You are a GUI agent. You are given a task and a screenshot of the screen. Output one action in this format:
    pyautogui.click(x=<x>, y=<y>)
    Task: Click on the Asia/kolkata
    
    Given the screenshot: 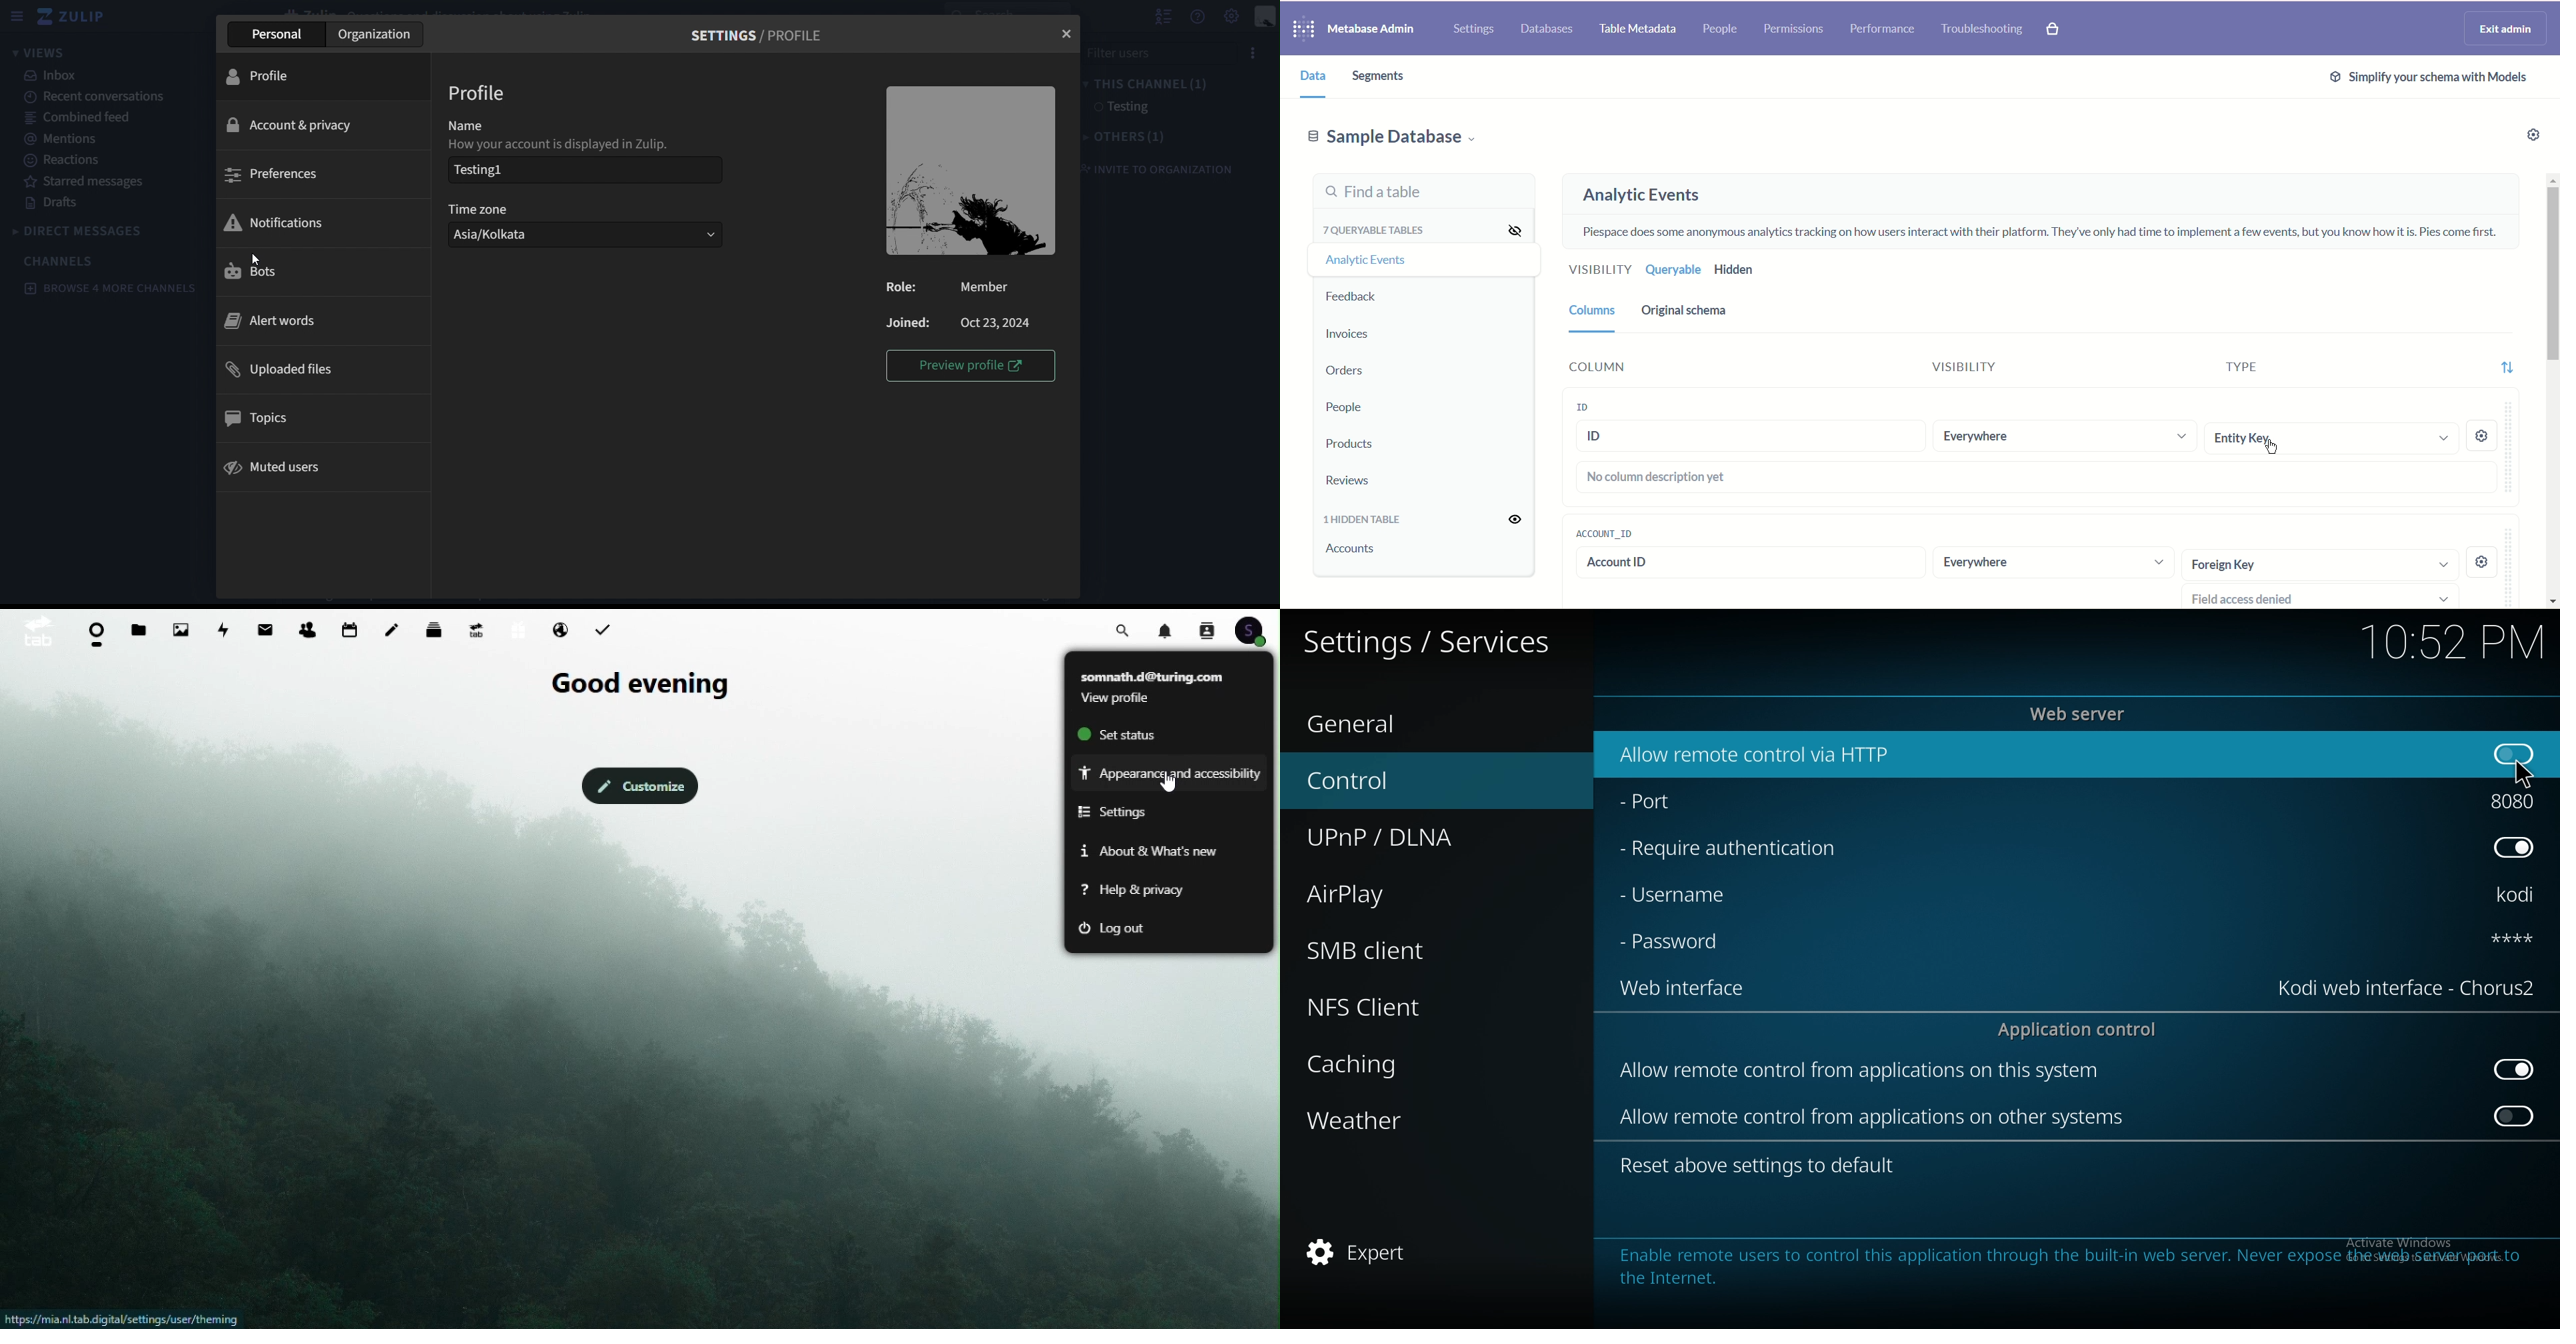 What is the action you would take?
    pyautogui.click(x=584, y=235)
    